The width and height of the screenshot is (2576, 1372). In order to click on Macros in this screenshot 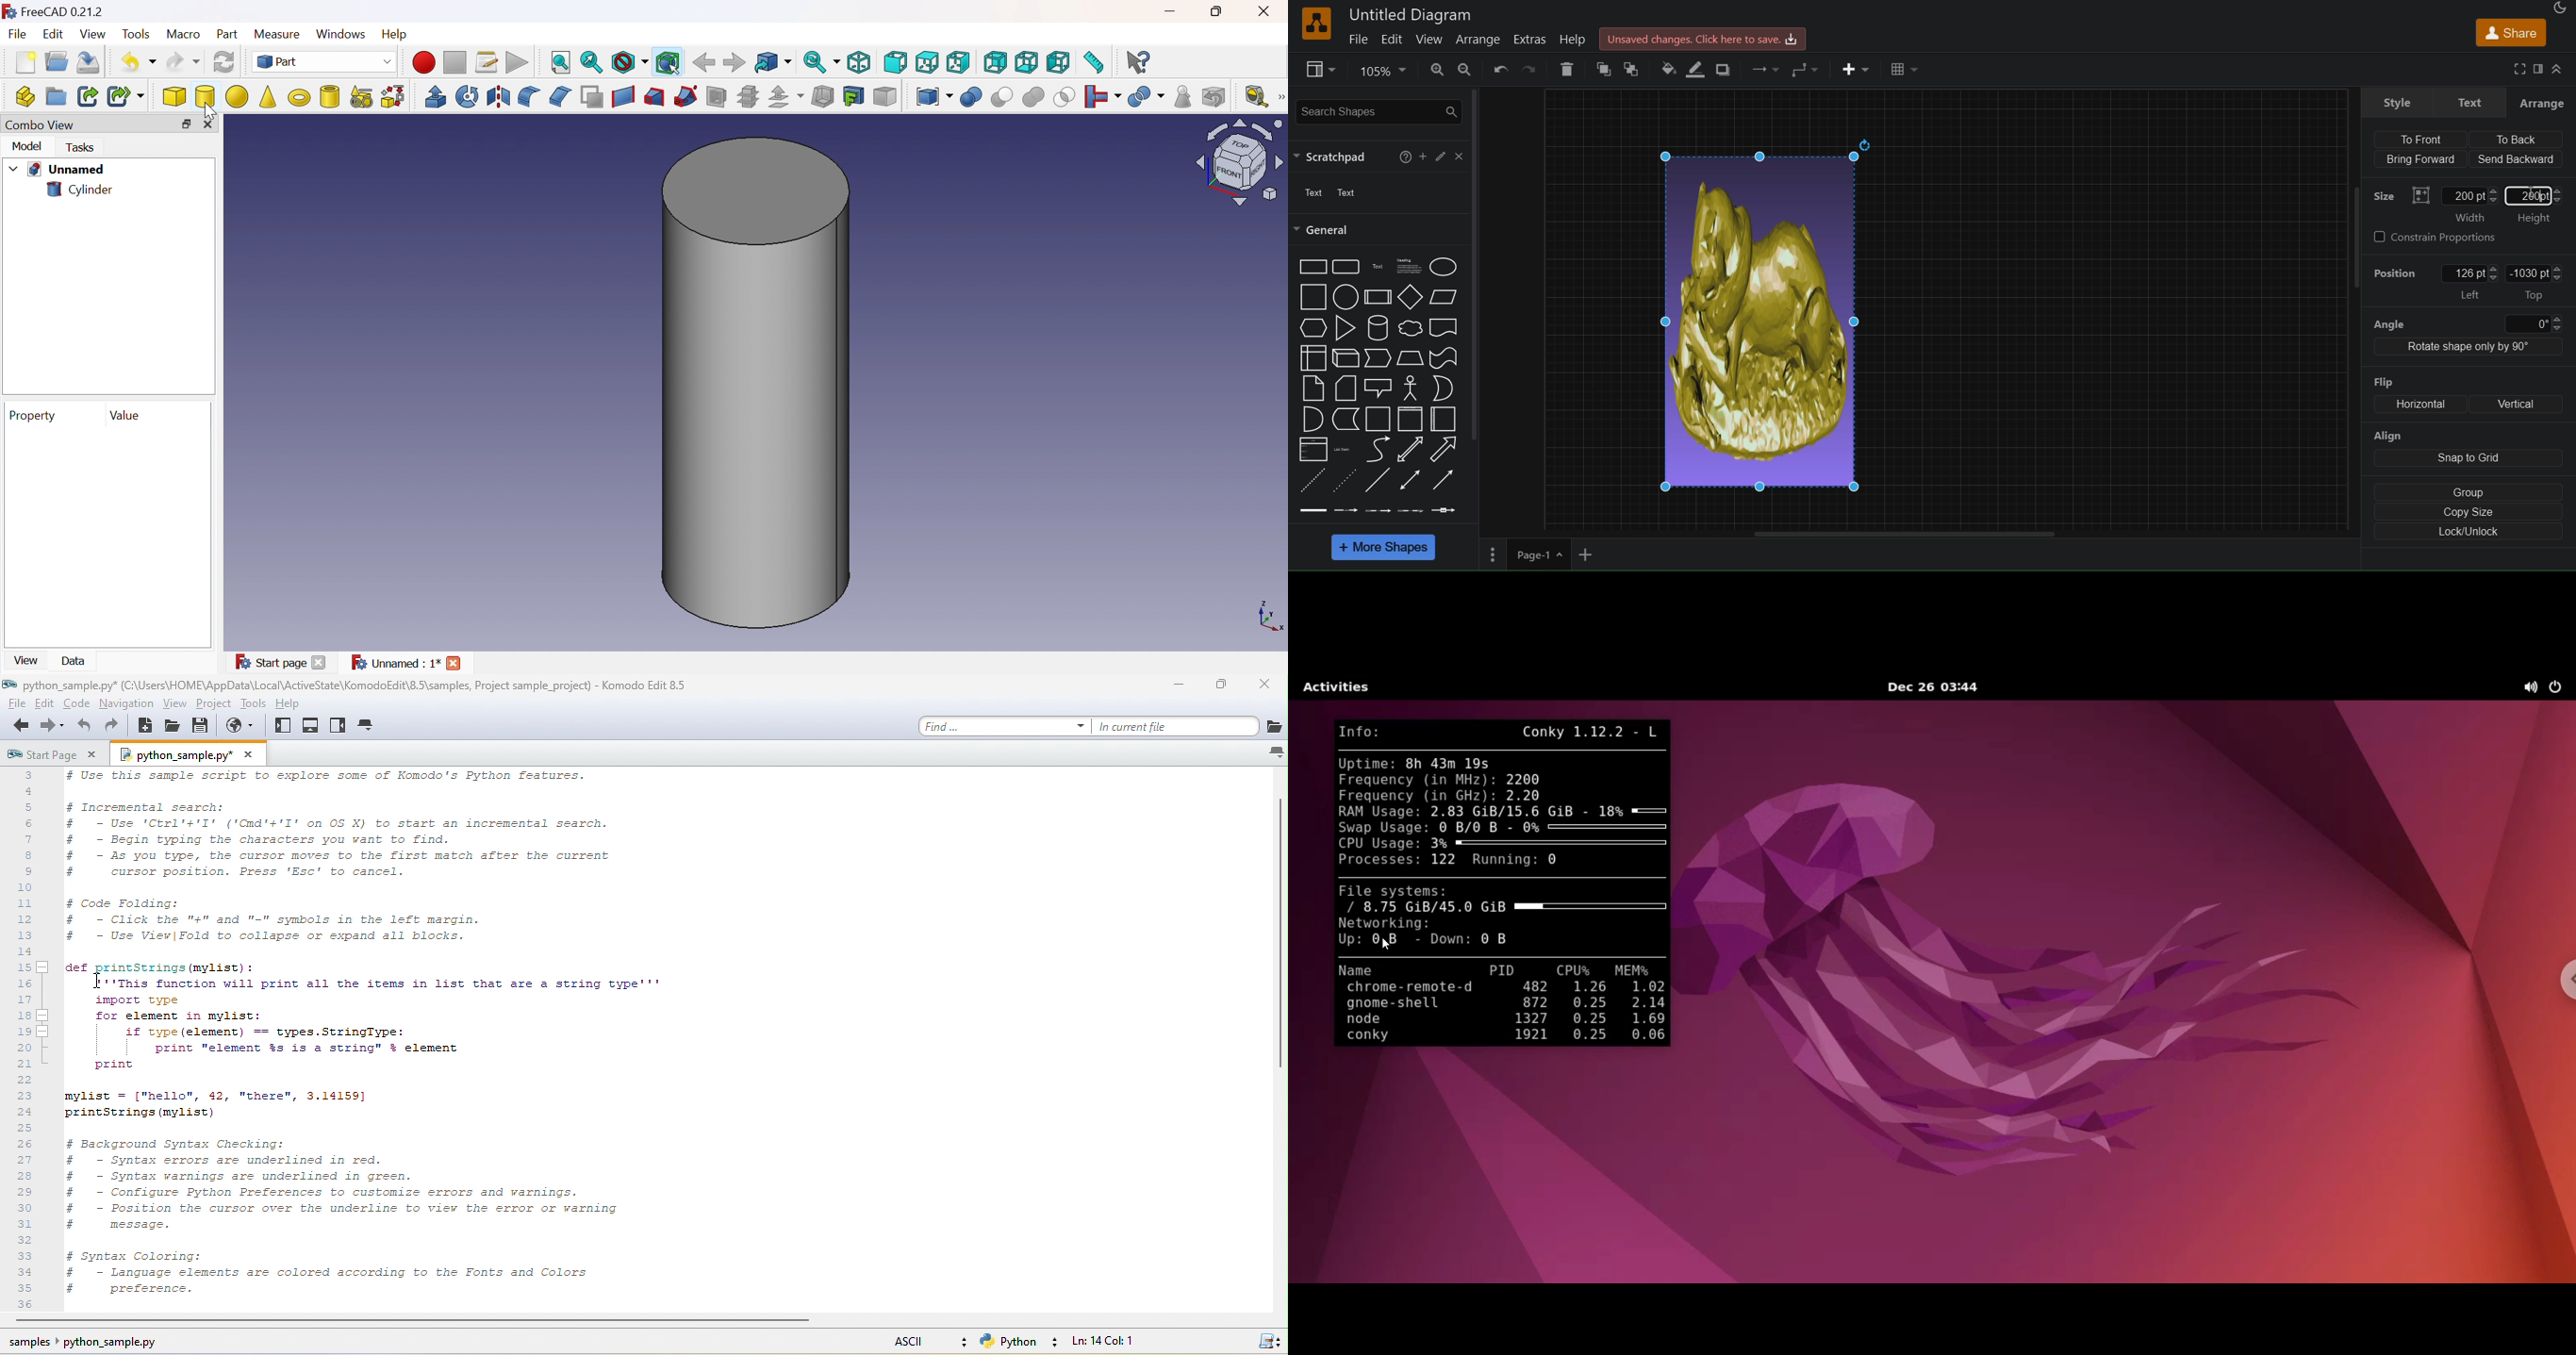, I will do `click(486, 63)`.